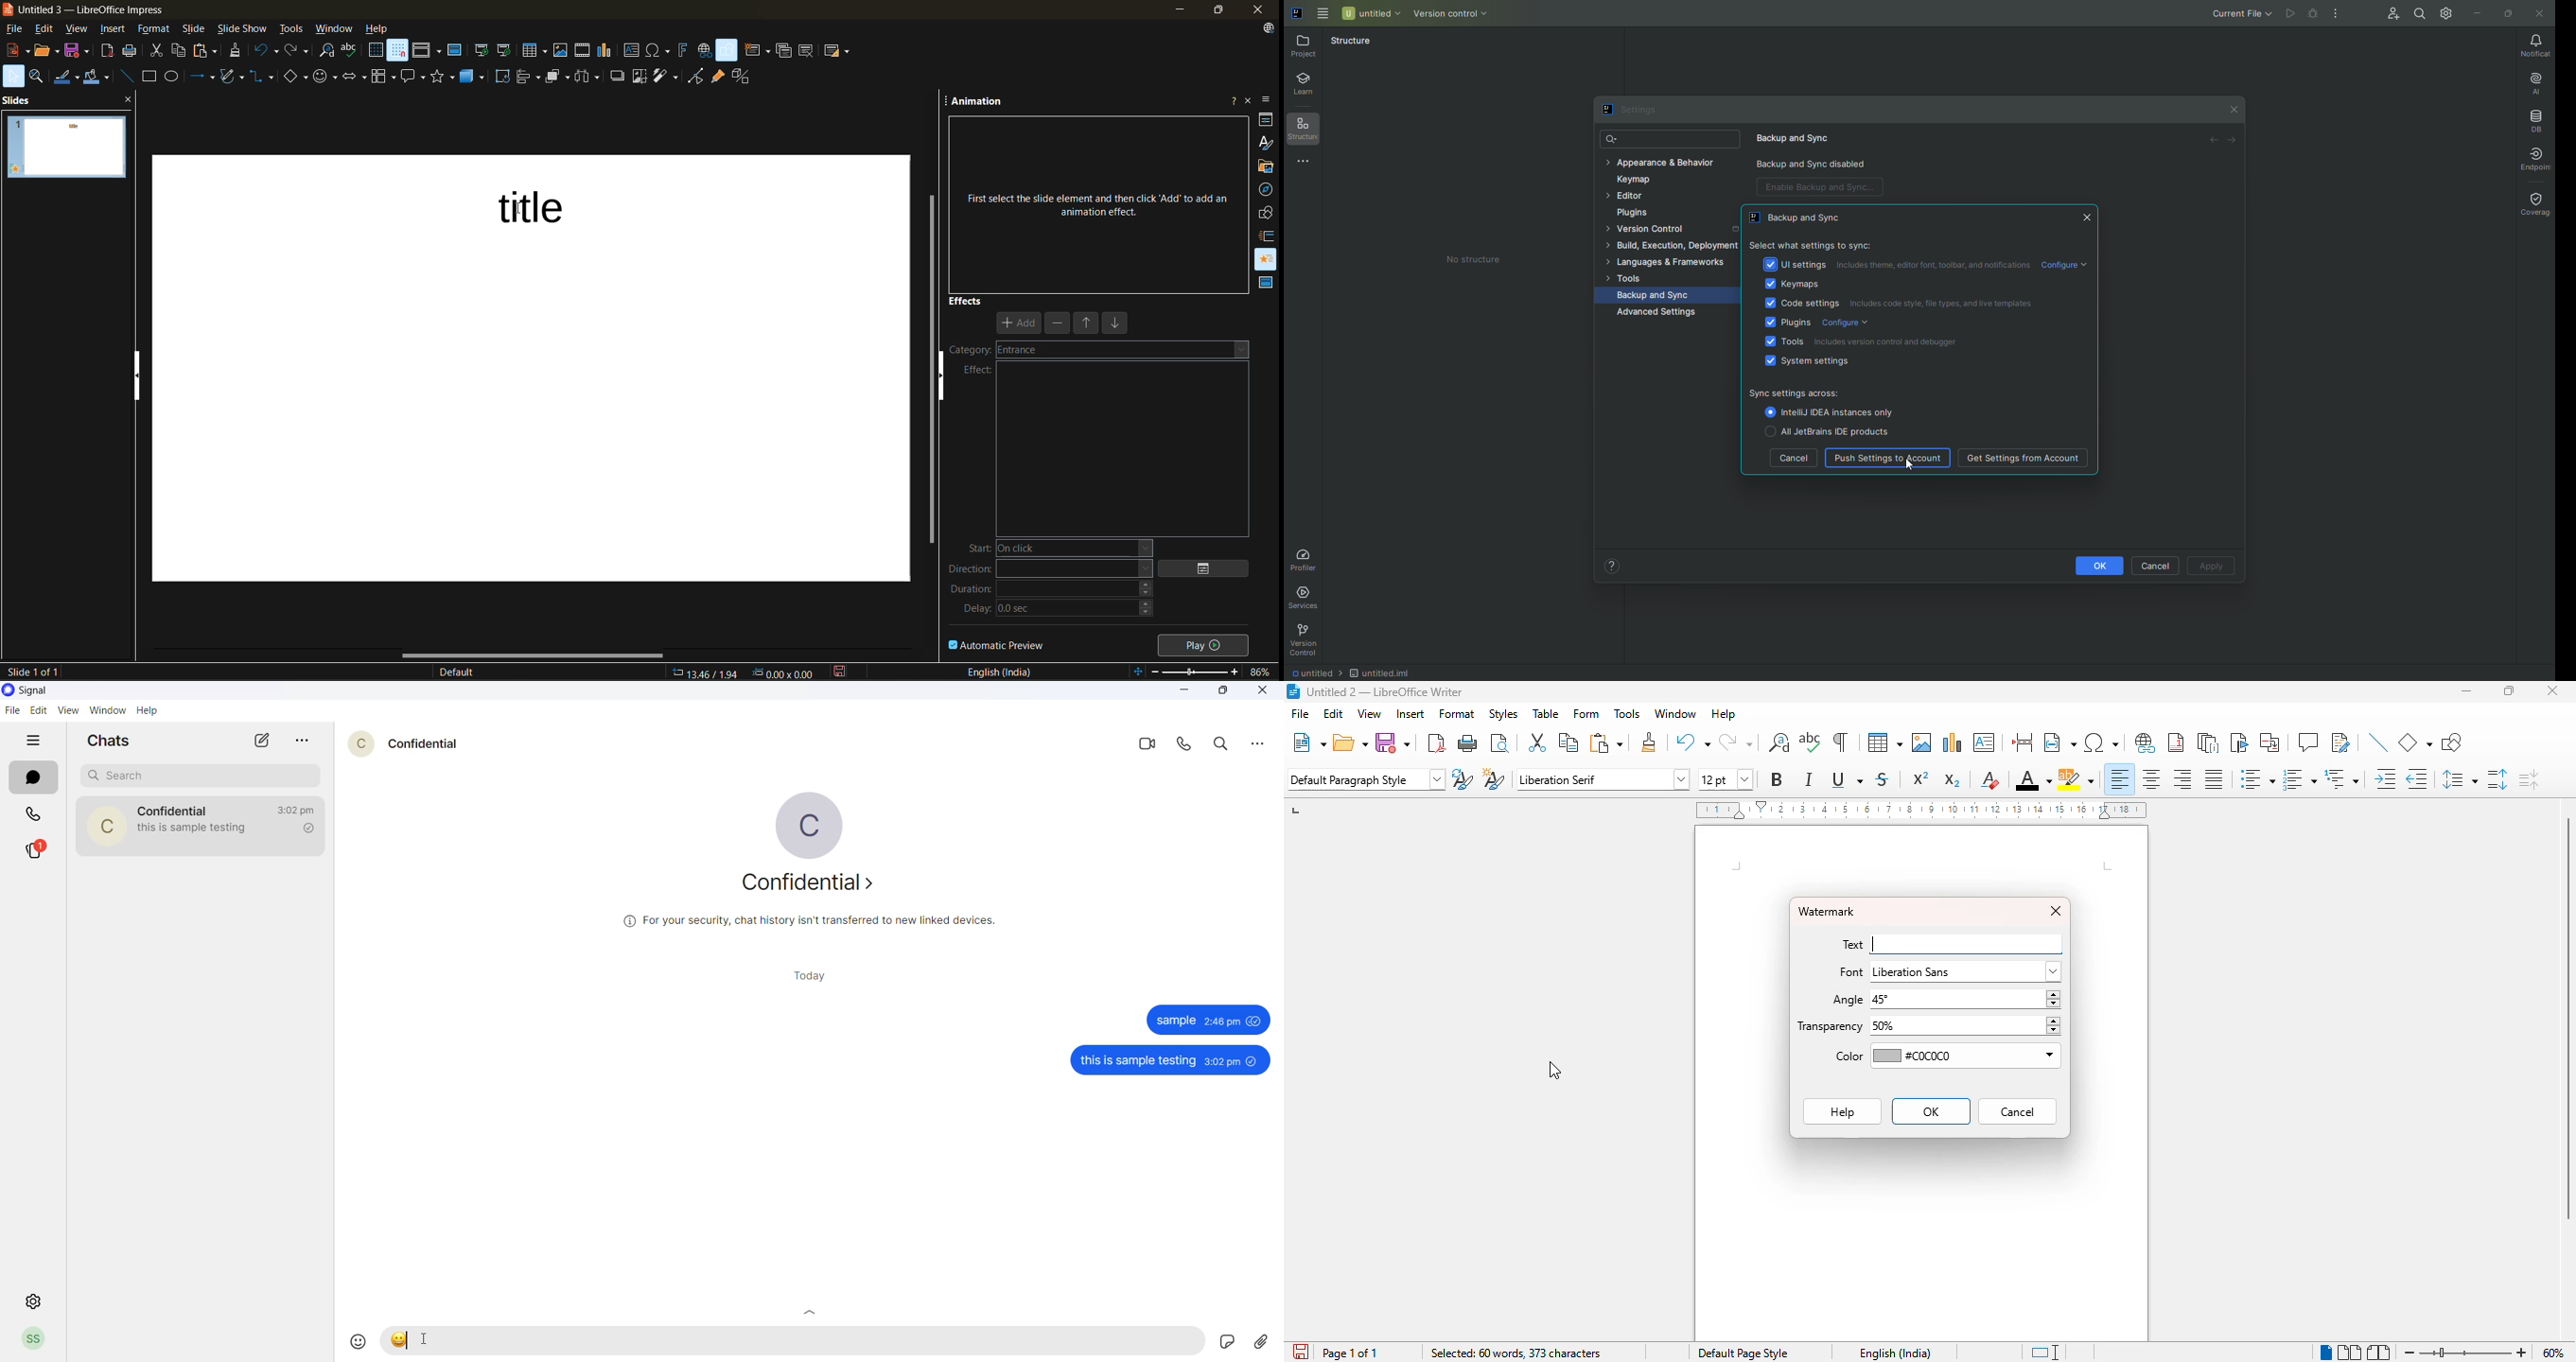  Describe the element at coordinates (1210, 568) in the screenshot. I see `options` at that location.